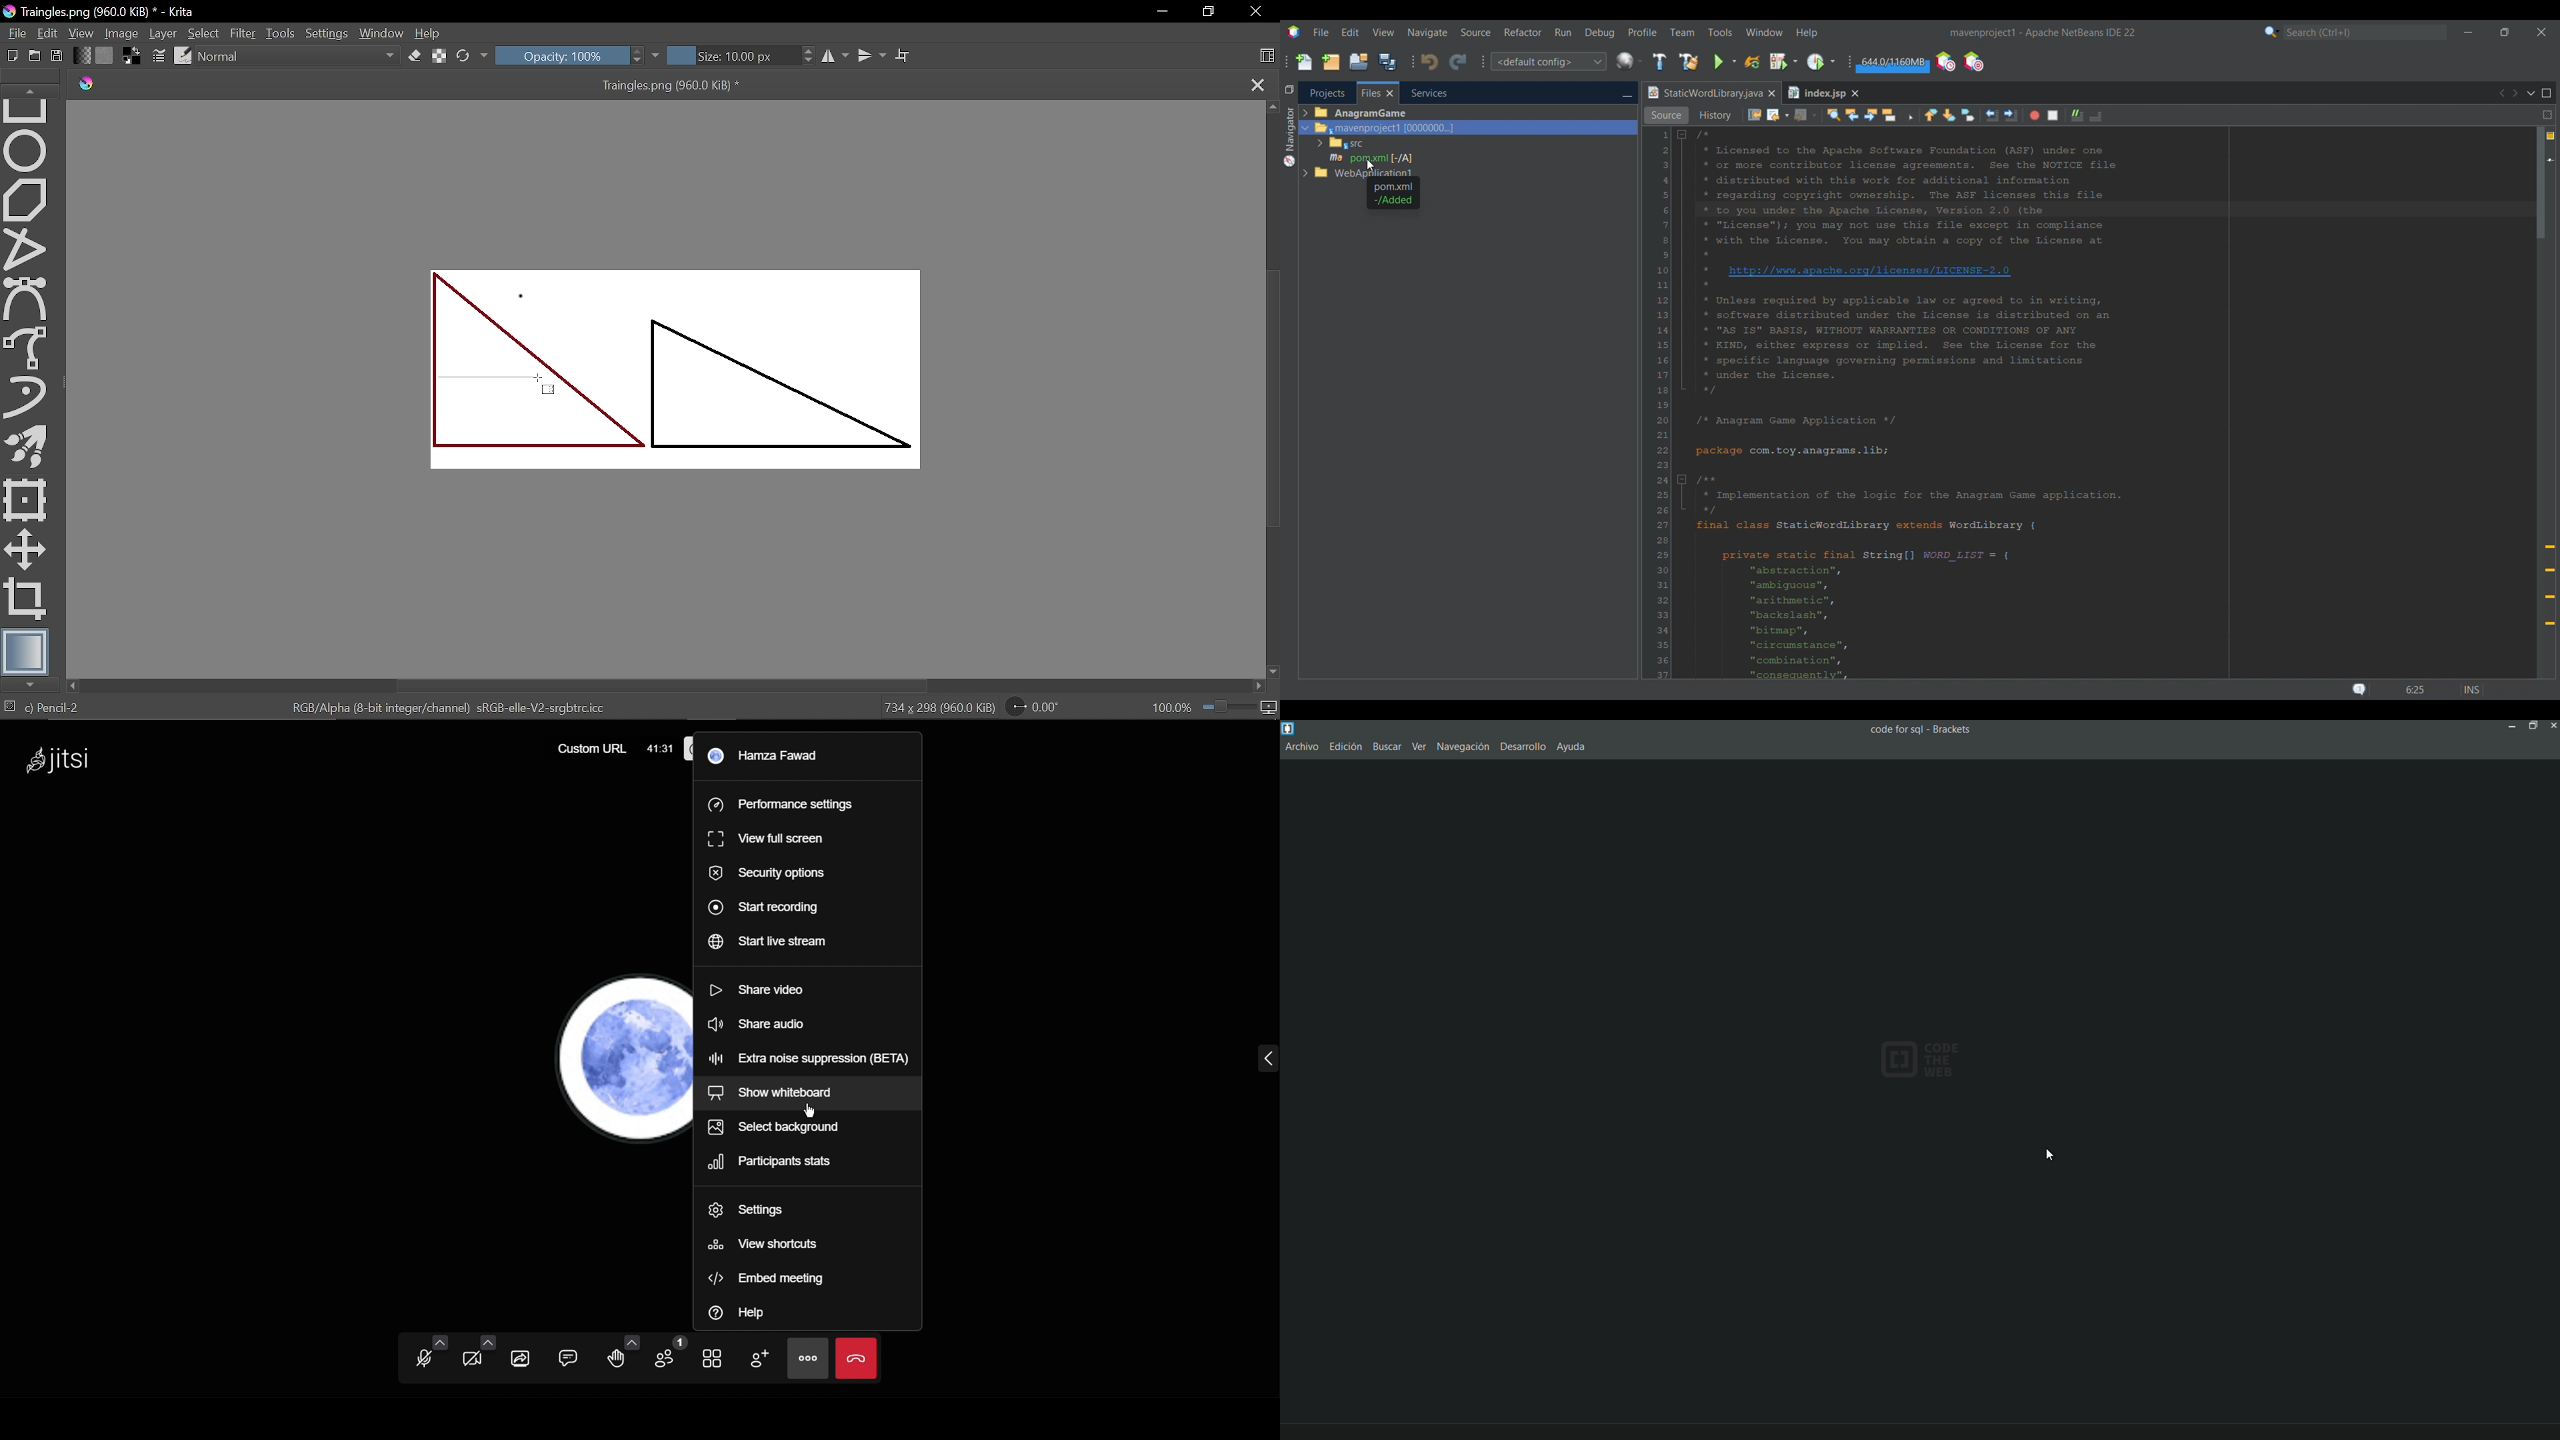  What do you see at coordinates (1288, 728) in the screenshot?
I see `app icon` at bounding box center [1288, 728].